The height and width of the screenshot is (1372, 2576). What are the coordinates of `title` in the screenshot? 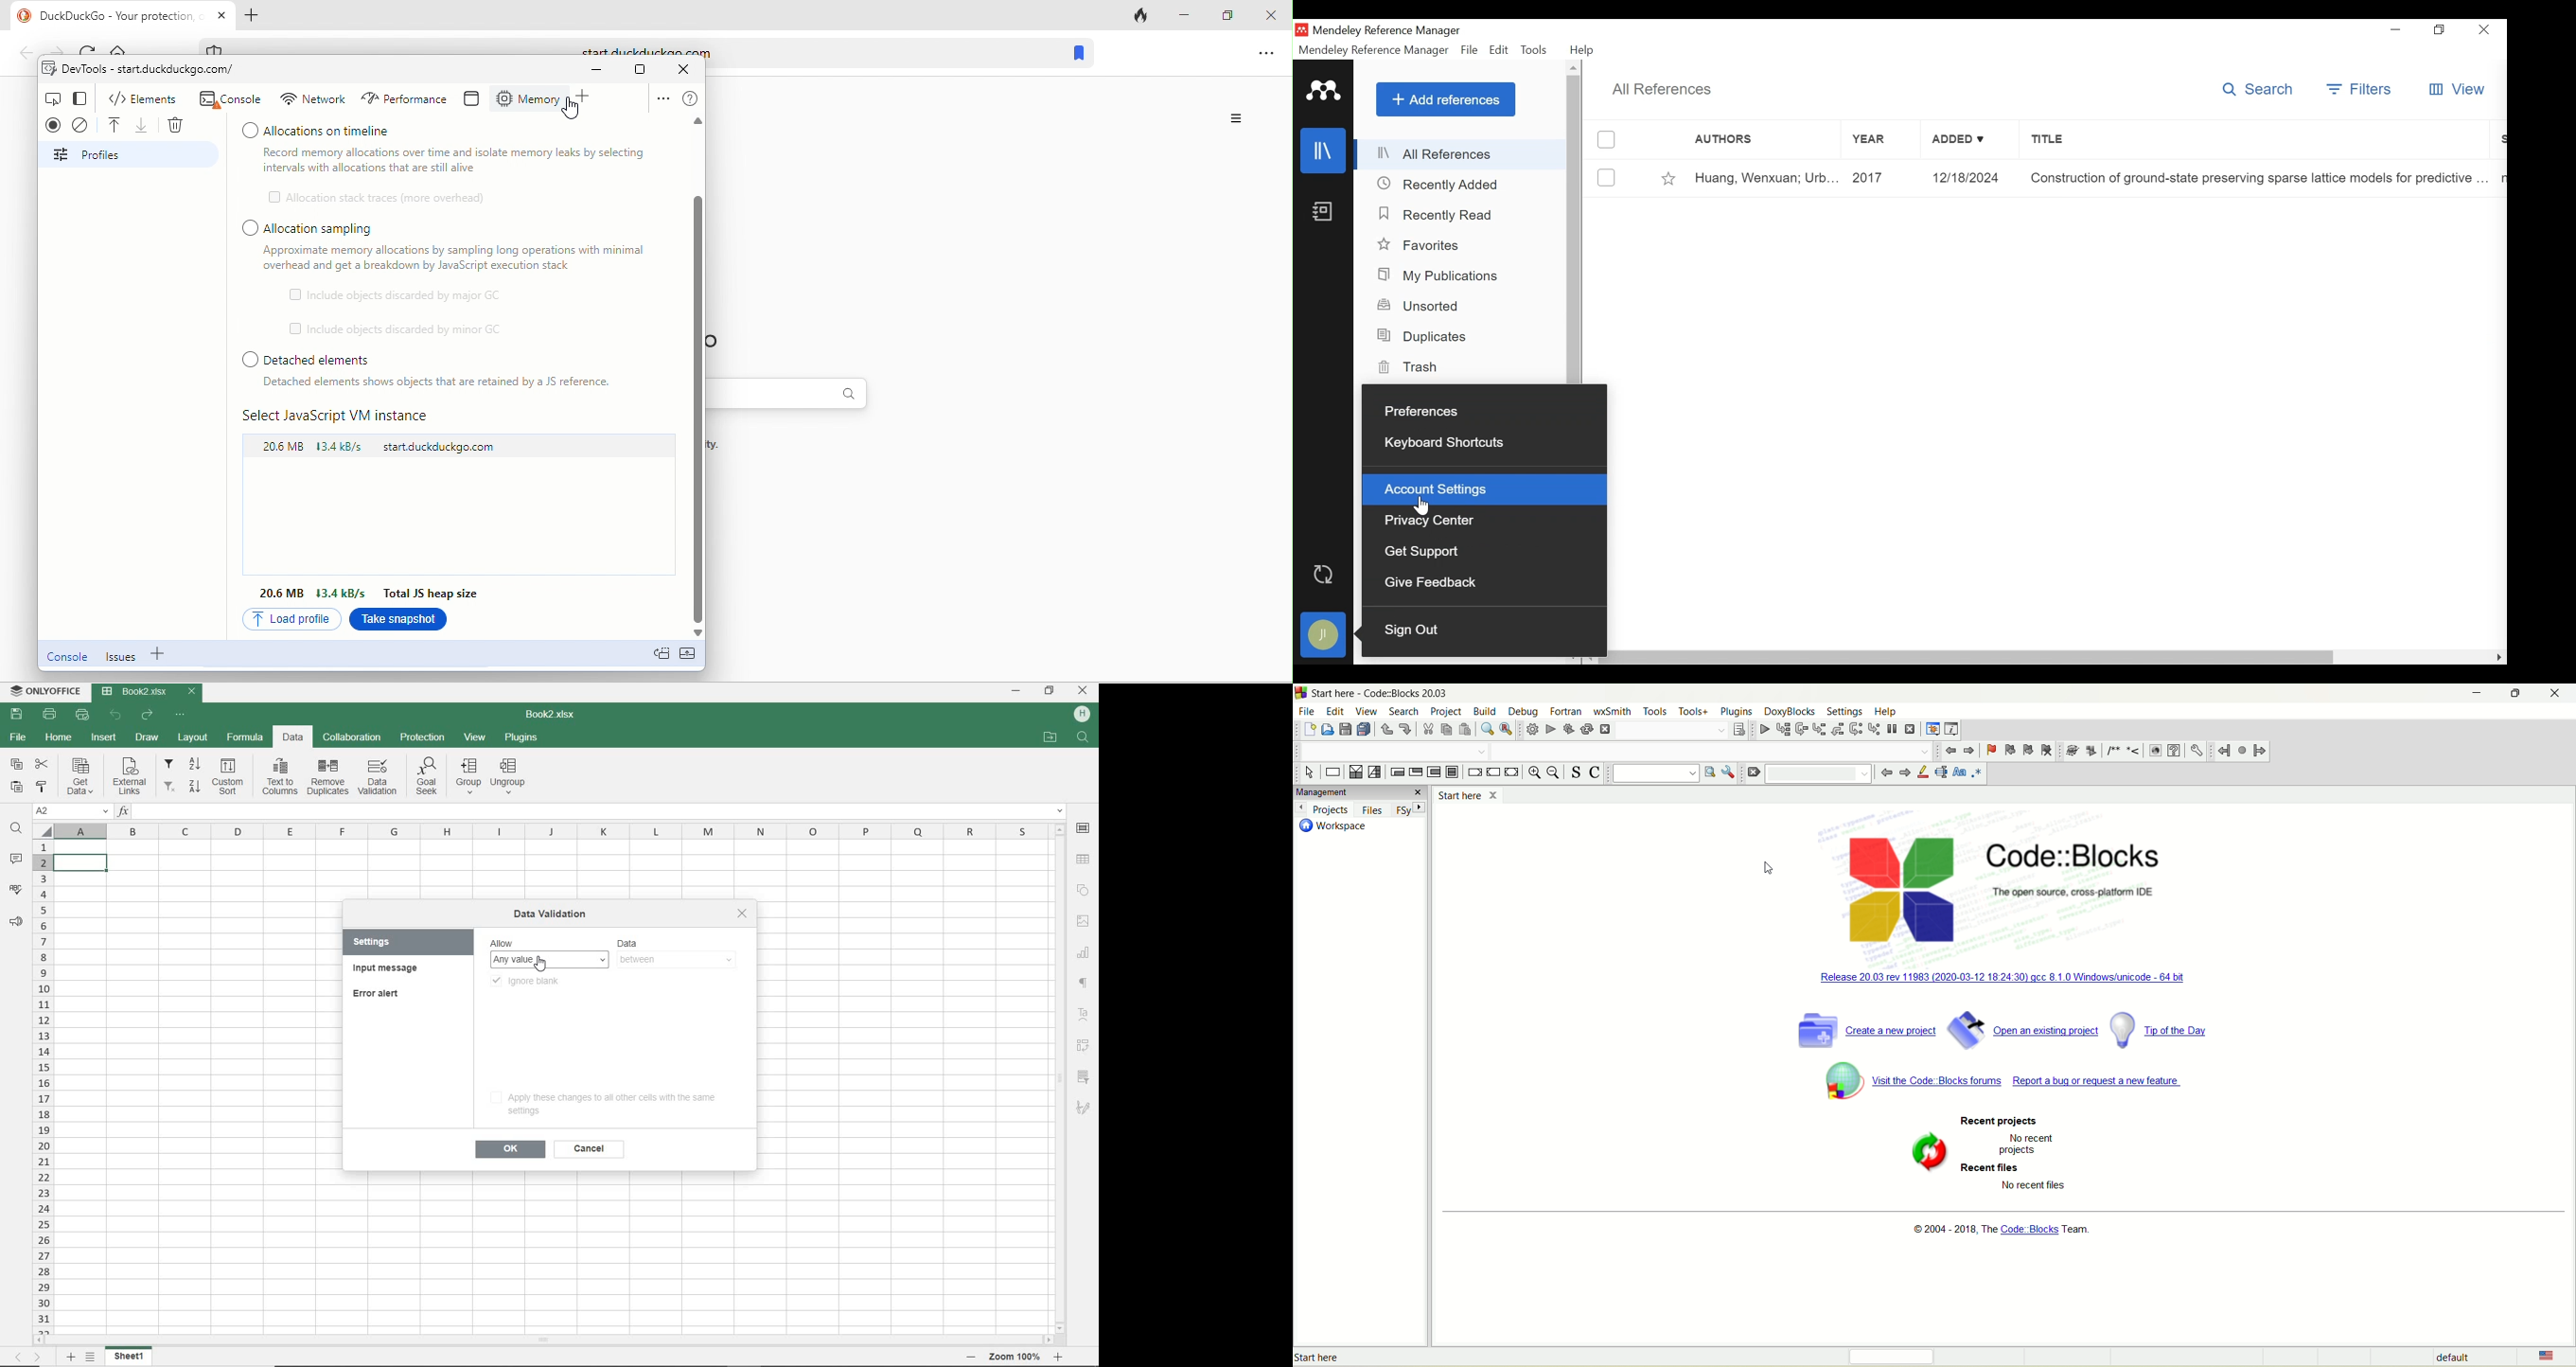 It's located at (122, 16).